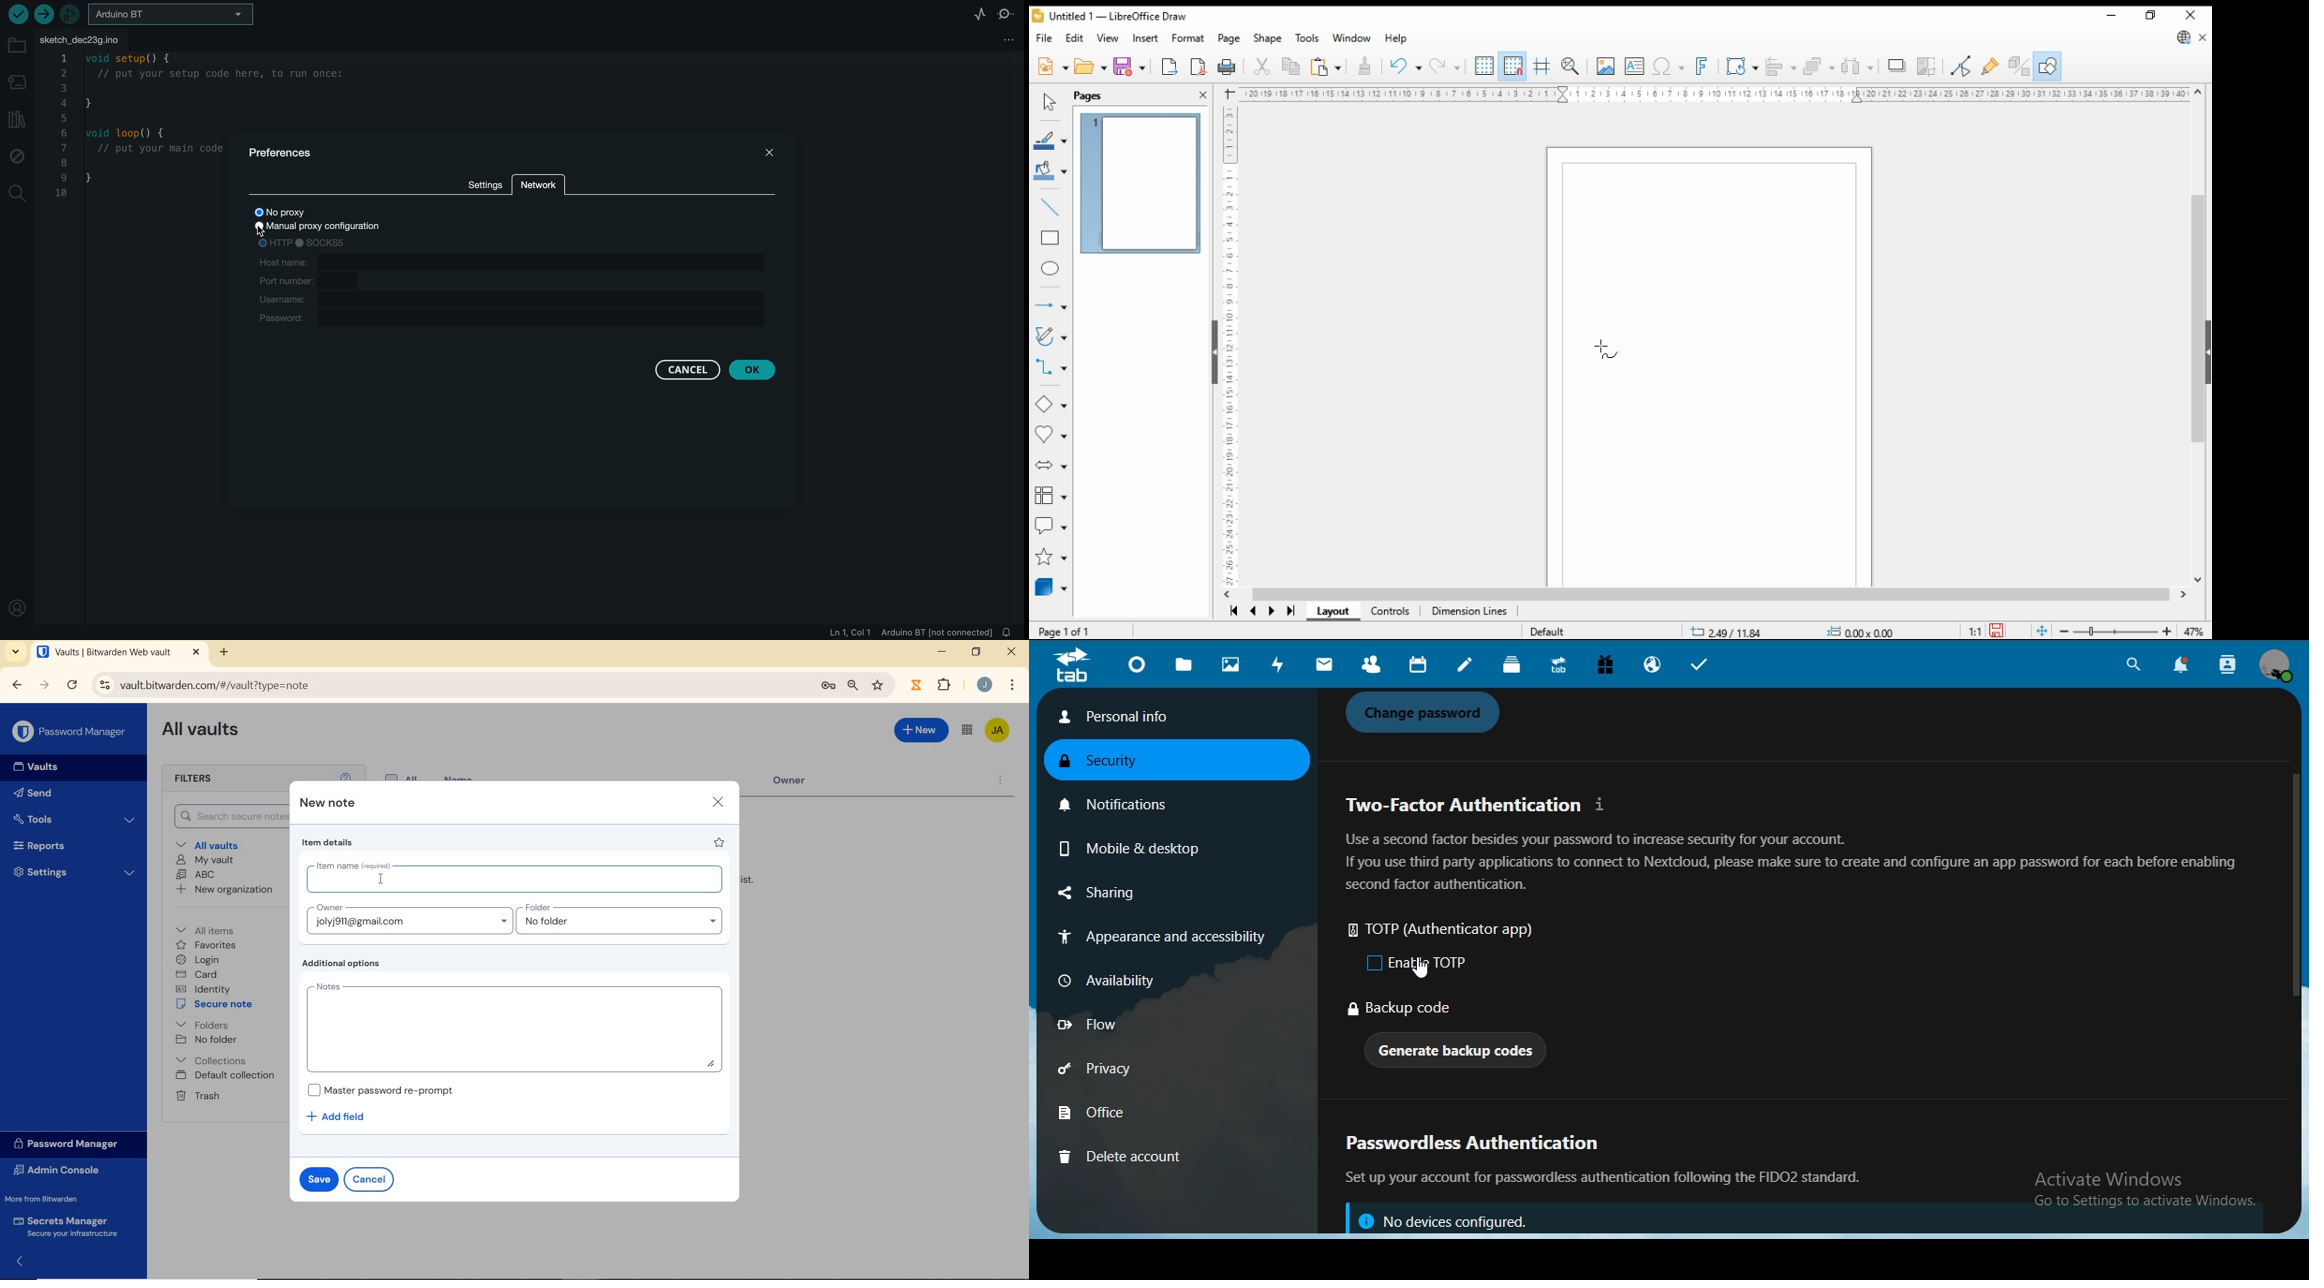 The image size is (2324, 1288). I want to click on activity, so click(1281, 664).